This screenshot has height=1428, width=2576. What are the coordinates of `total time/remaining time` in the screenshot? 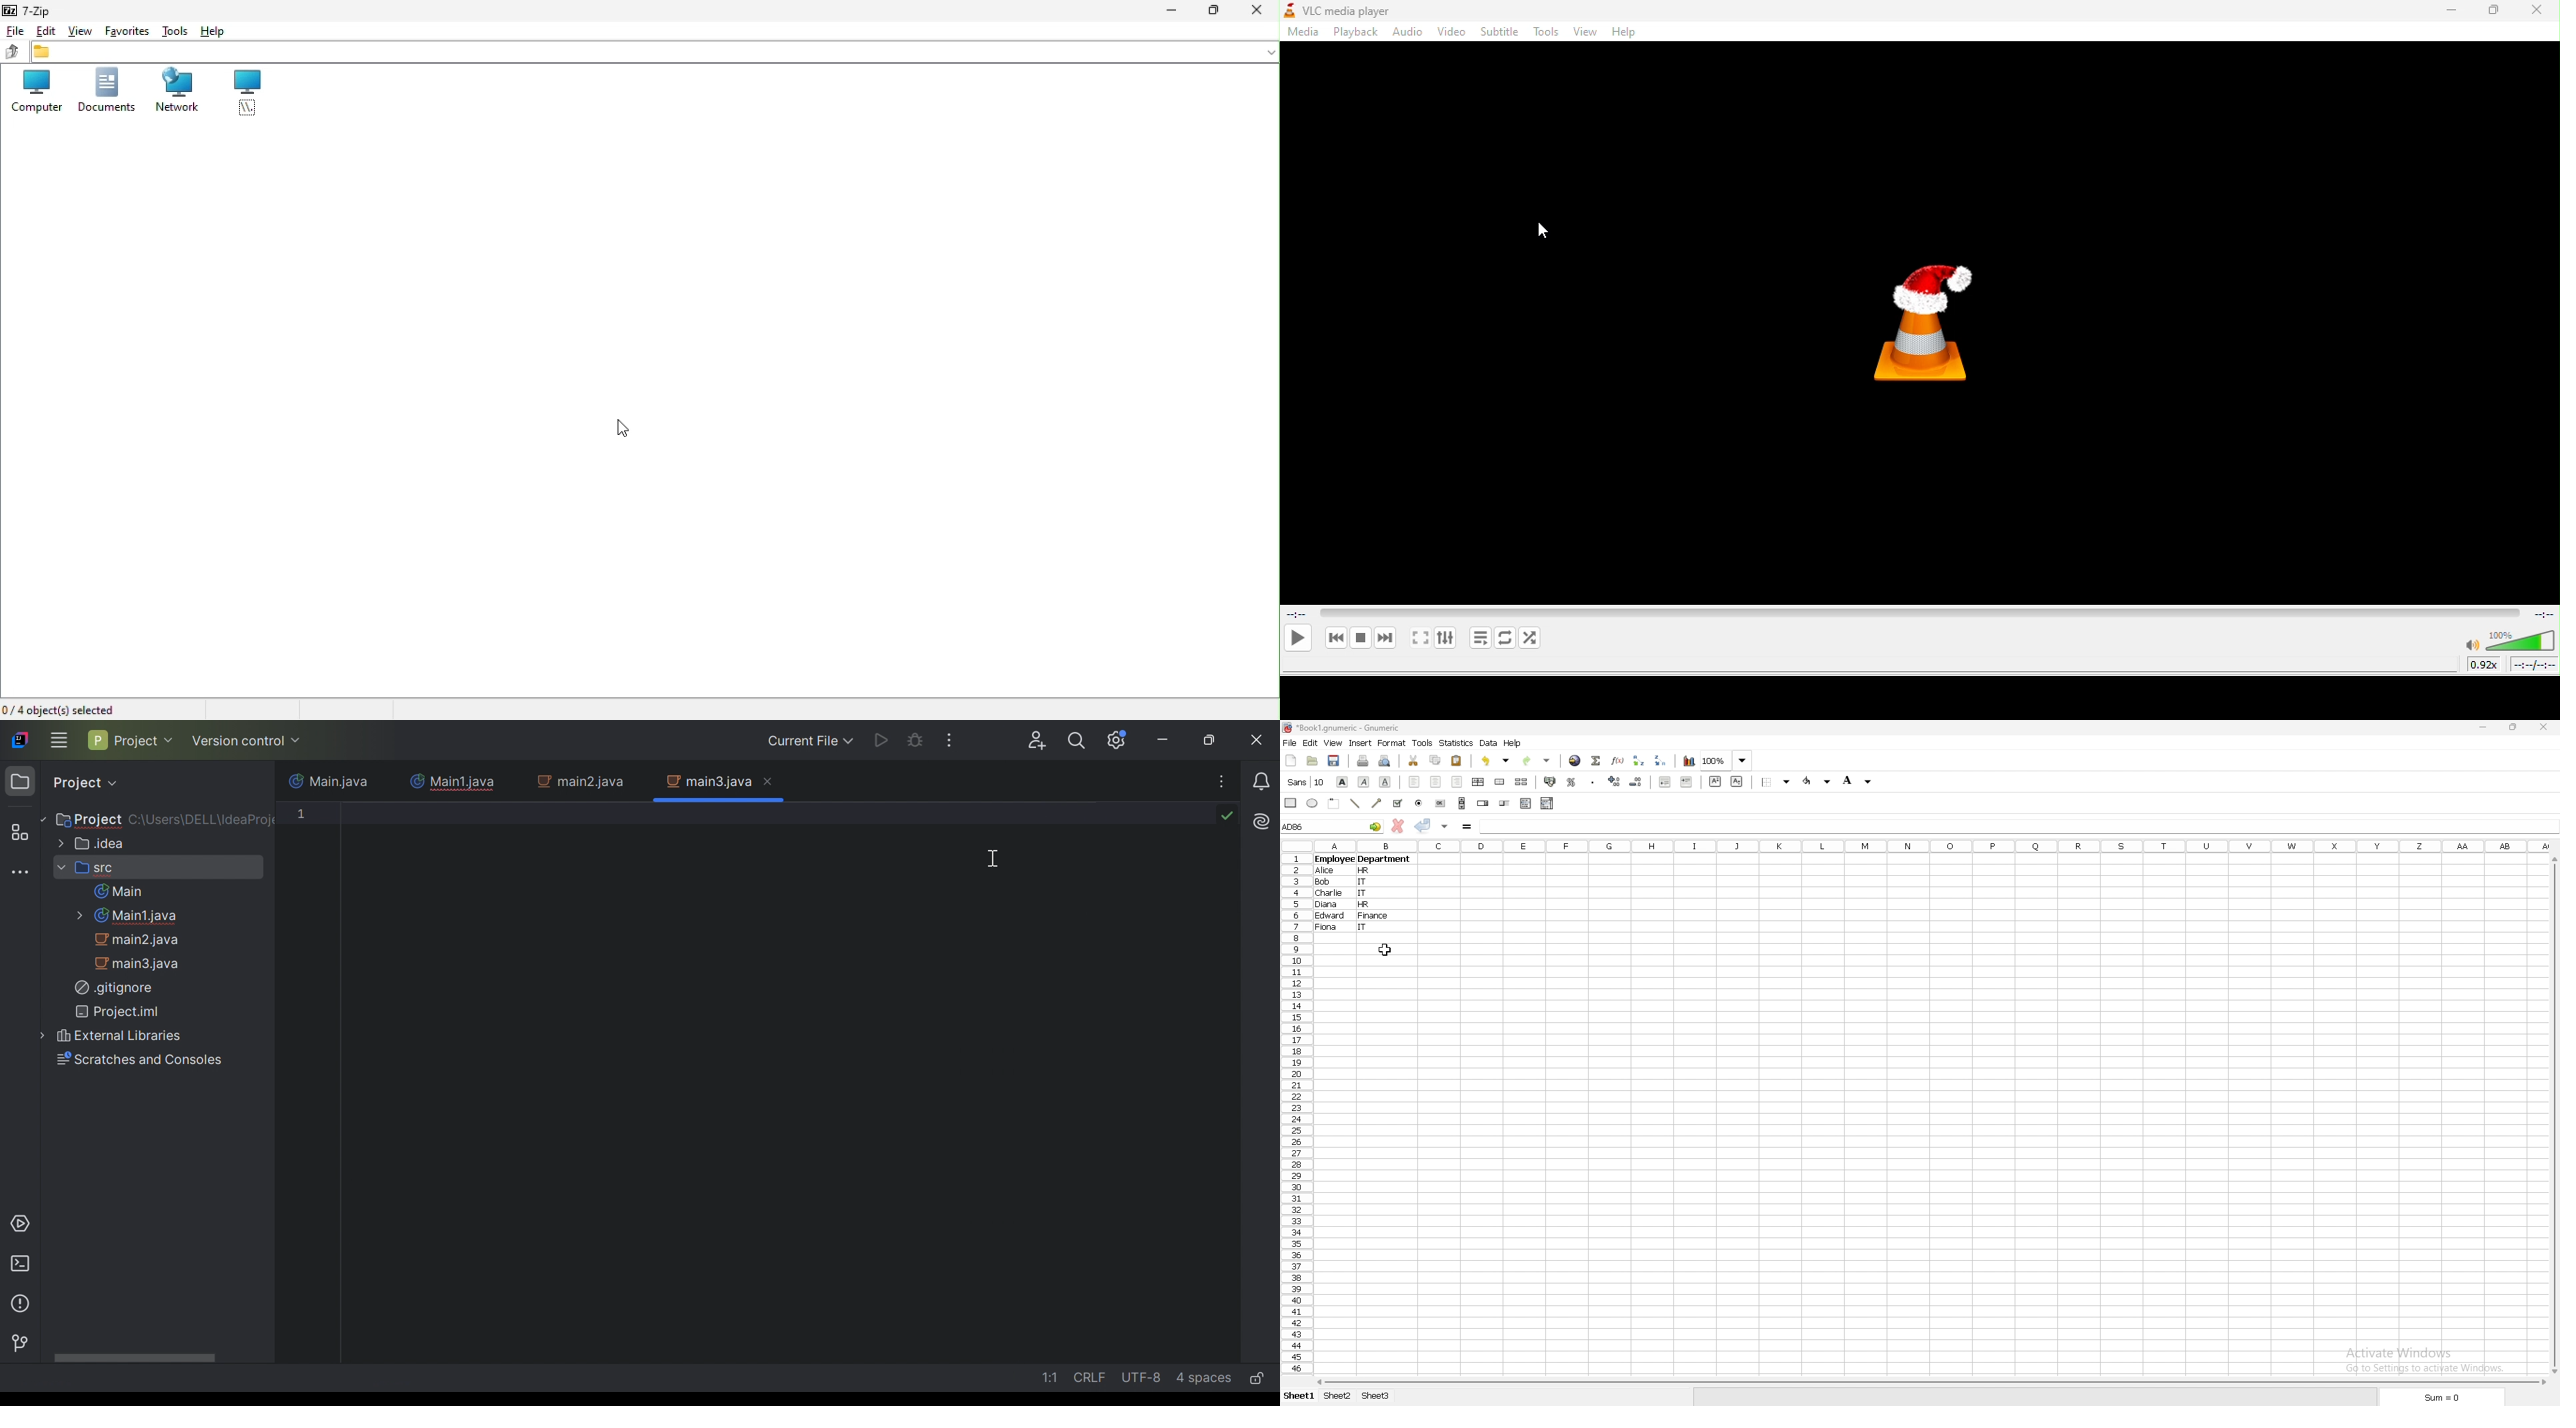 It's located at (2533, 665).